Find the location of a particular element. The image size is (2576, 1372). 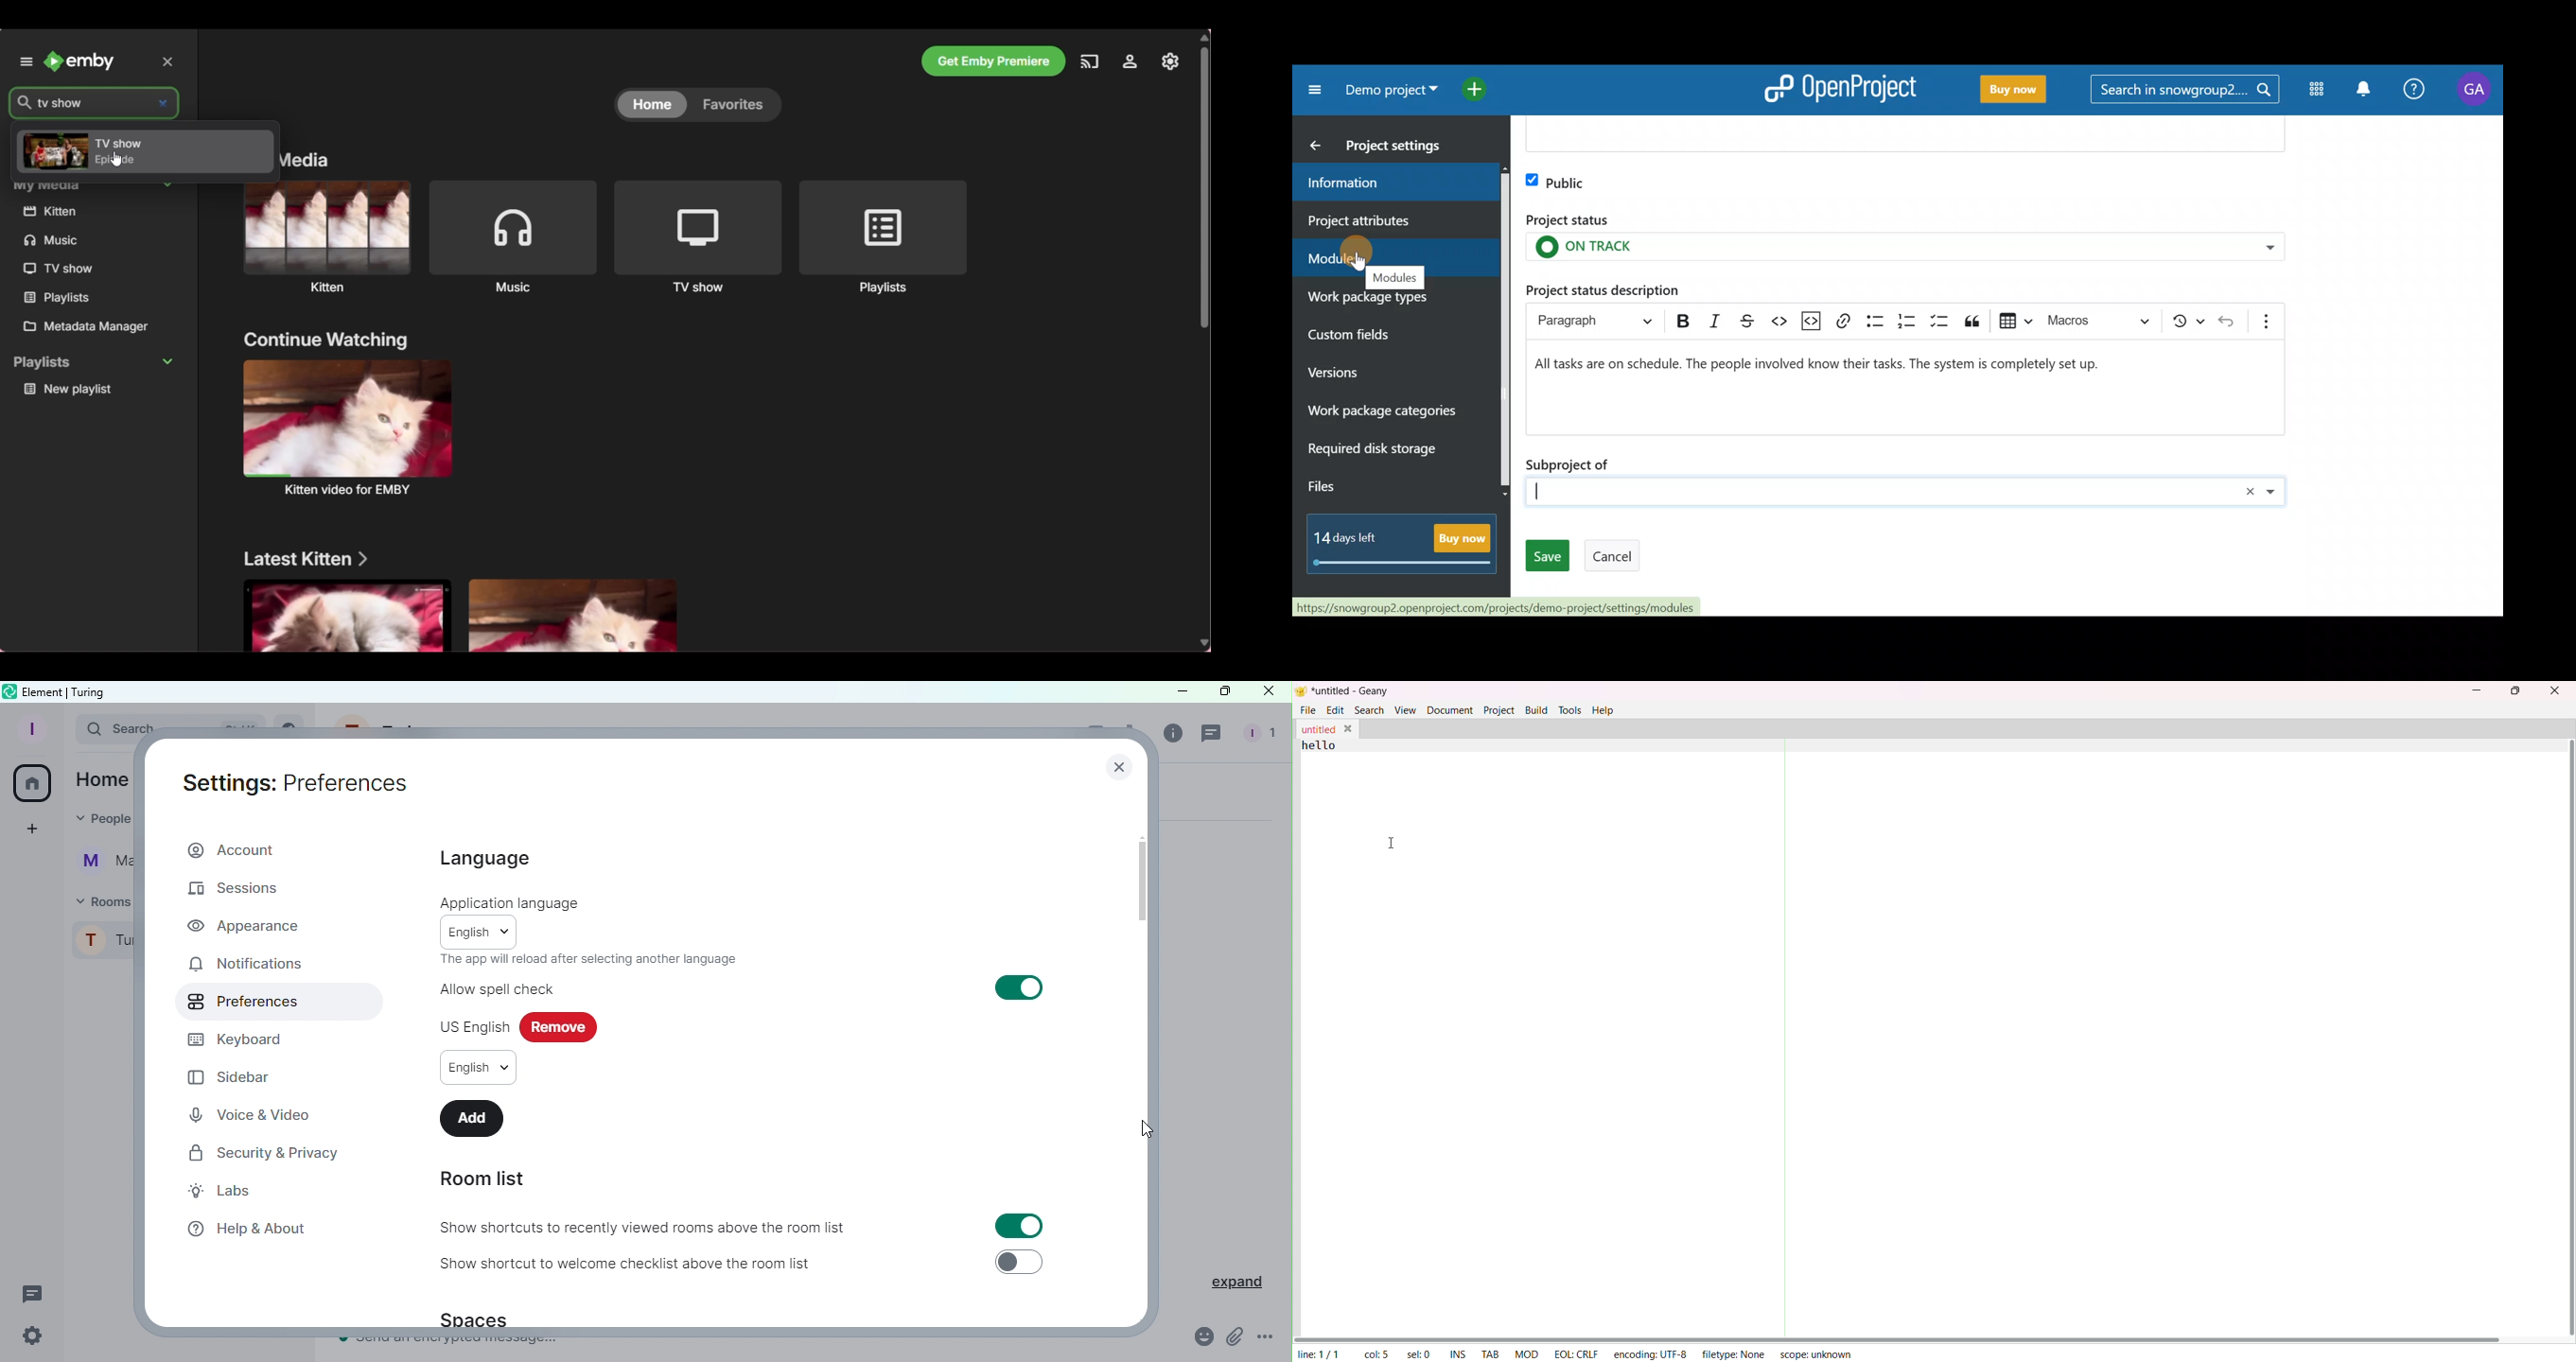

Modules is located at coordinates (1393, 253).